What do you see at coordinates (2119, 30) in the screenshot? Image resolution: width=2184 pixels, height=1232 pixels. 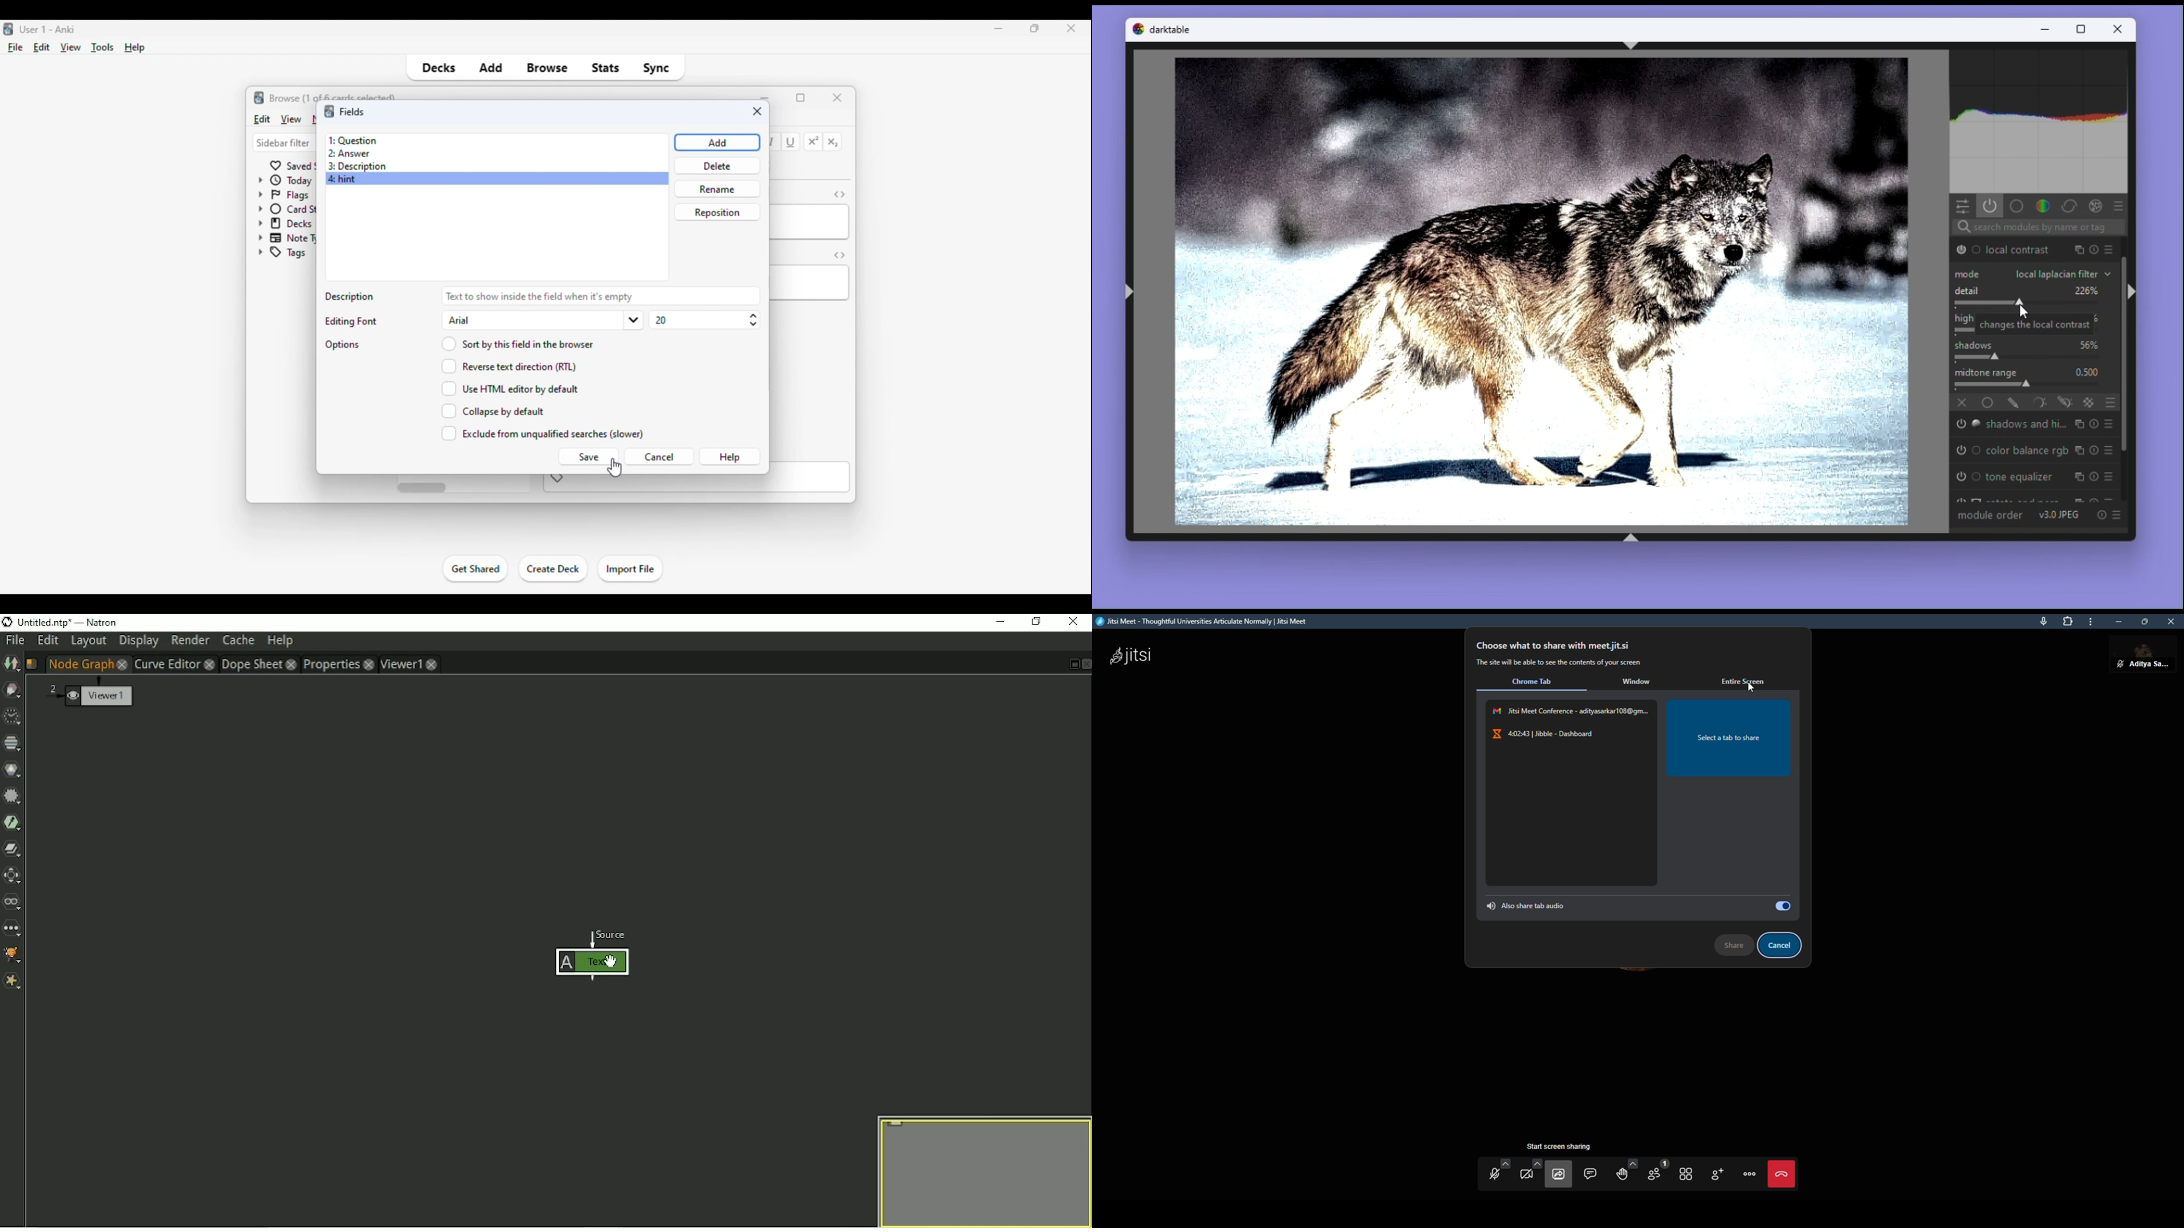 I see `Close` at bounding box center [2119, 30].